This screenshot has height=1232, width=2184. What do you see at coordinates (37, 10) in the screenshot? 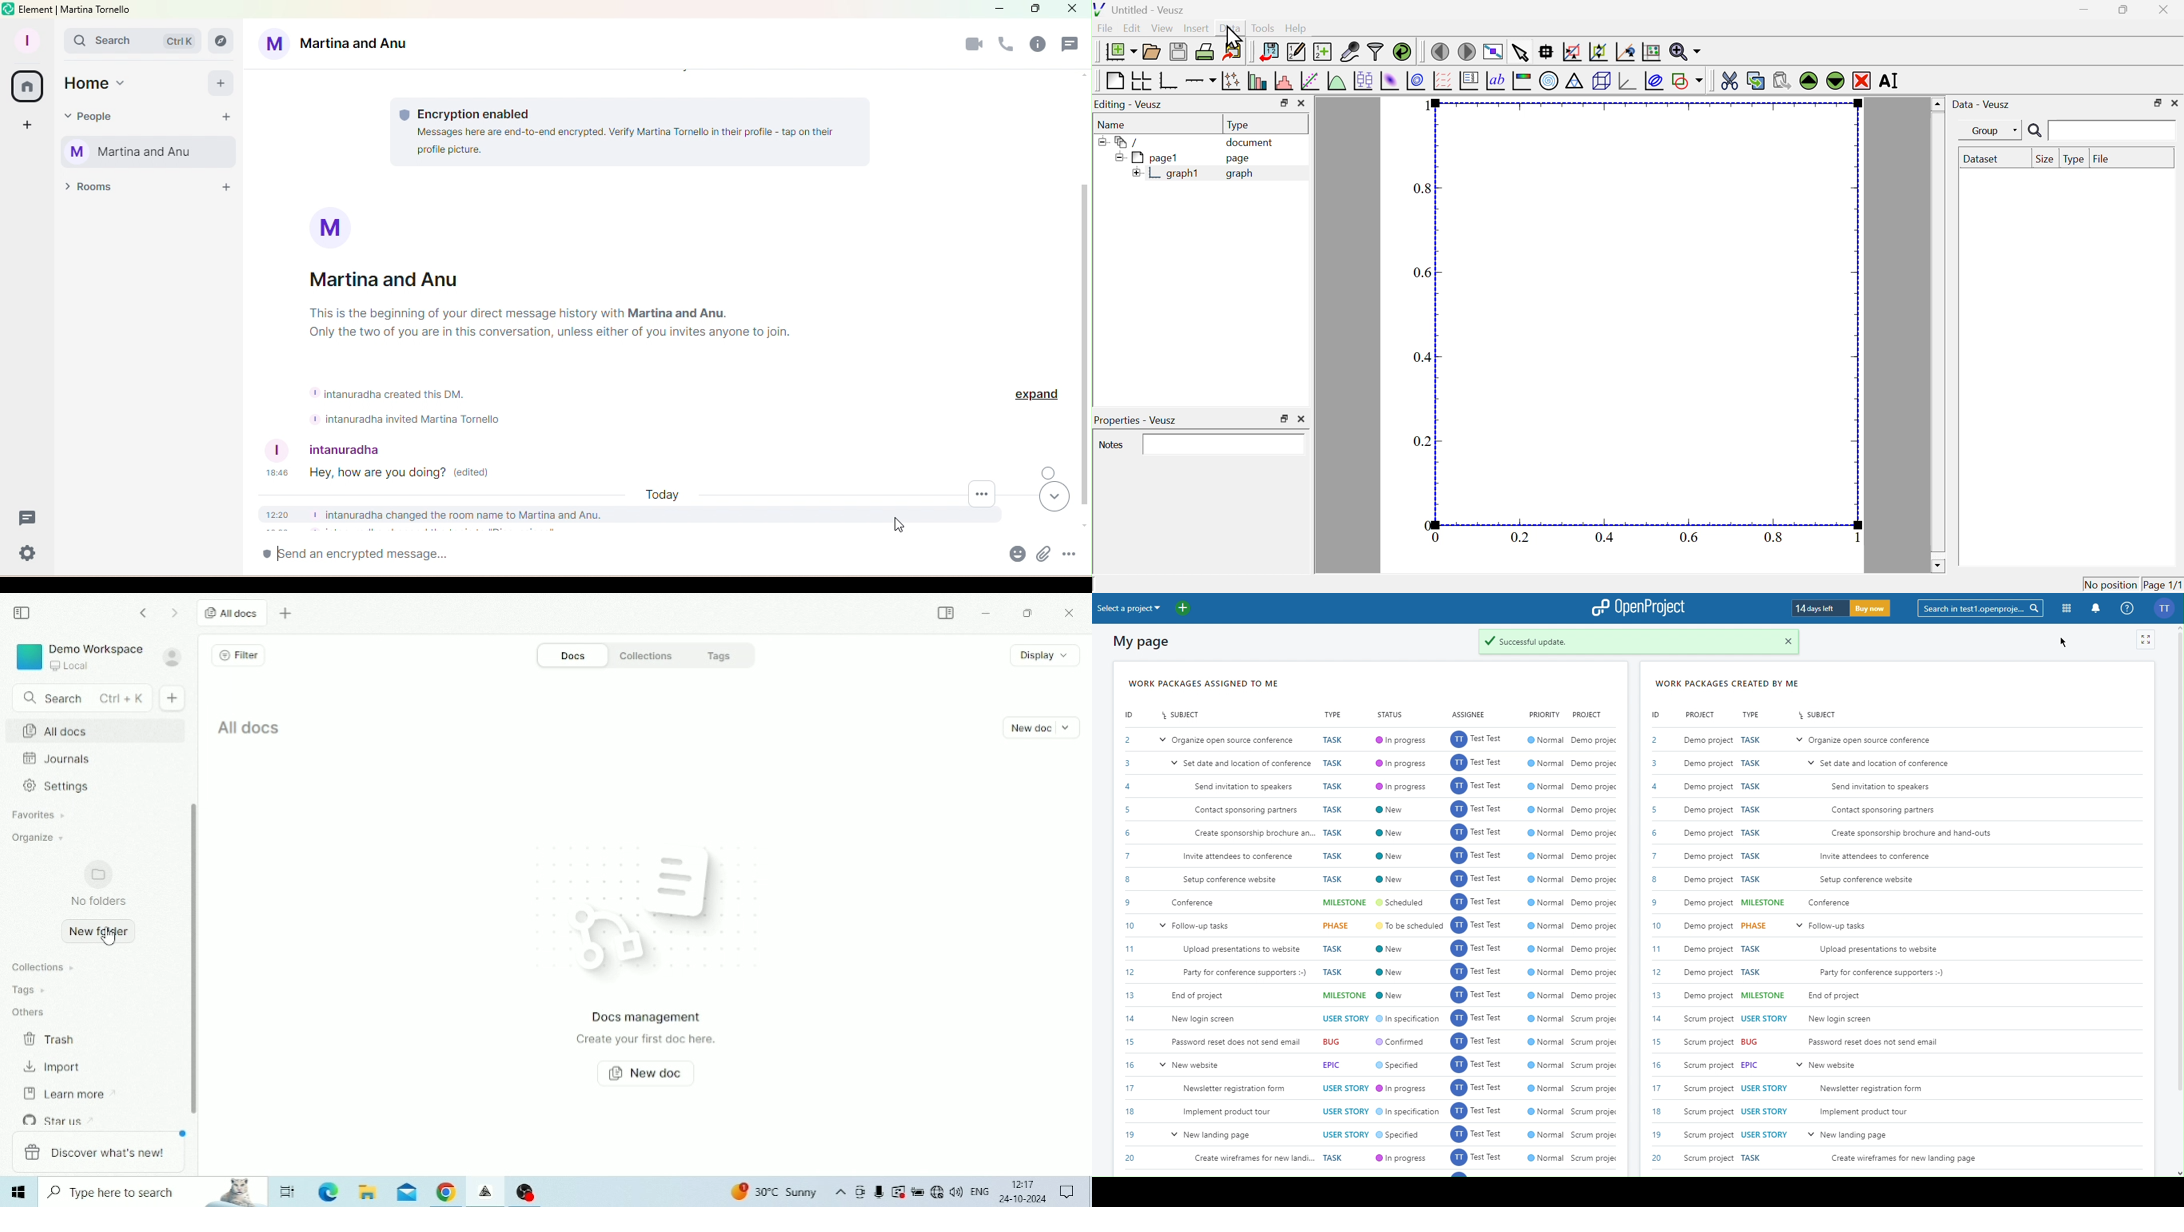
I see `element` at bounding box center [37, 10].